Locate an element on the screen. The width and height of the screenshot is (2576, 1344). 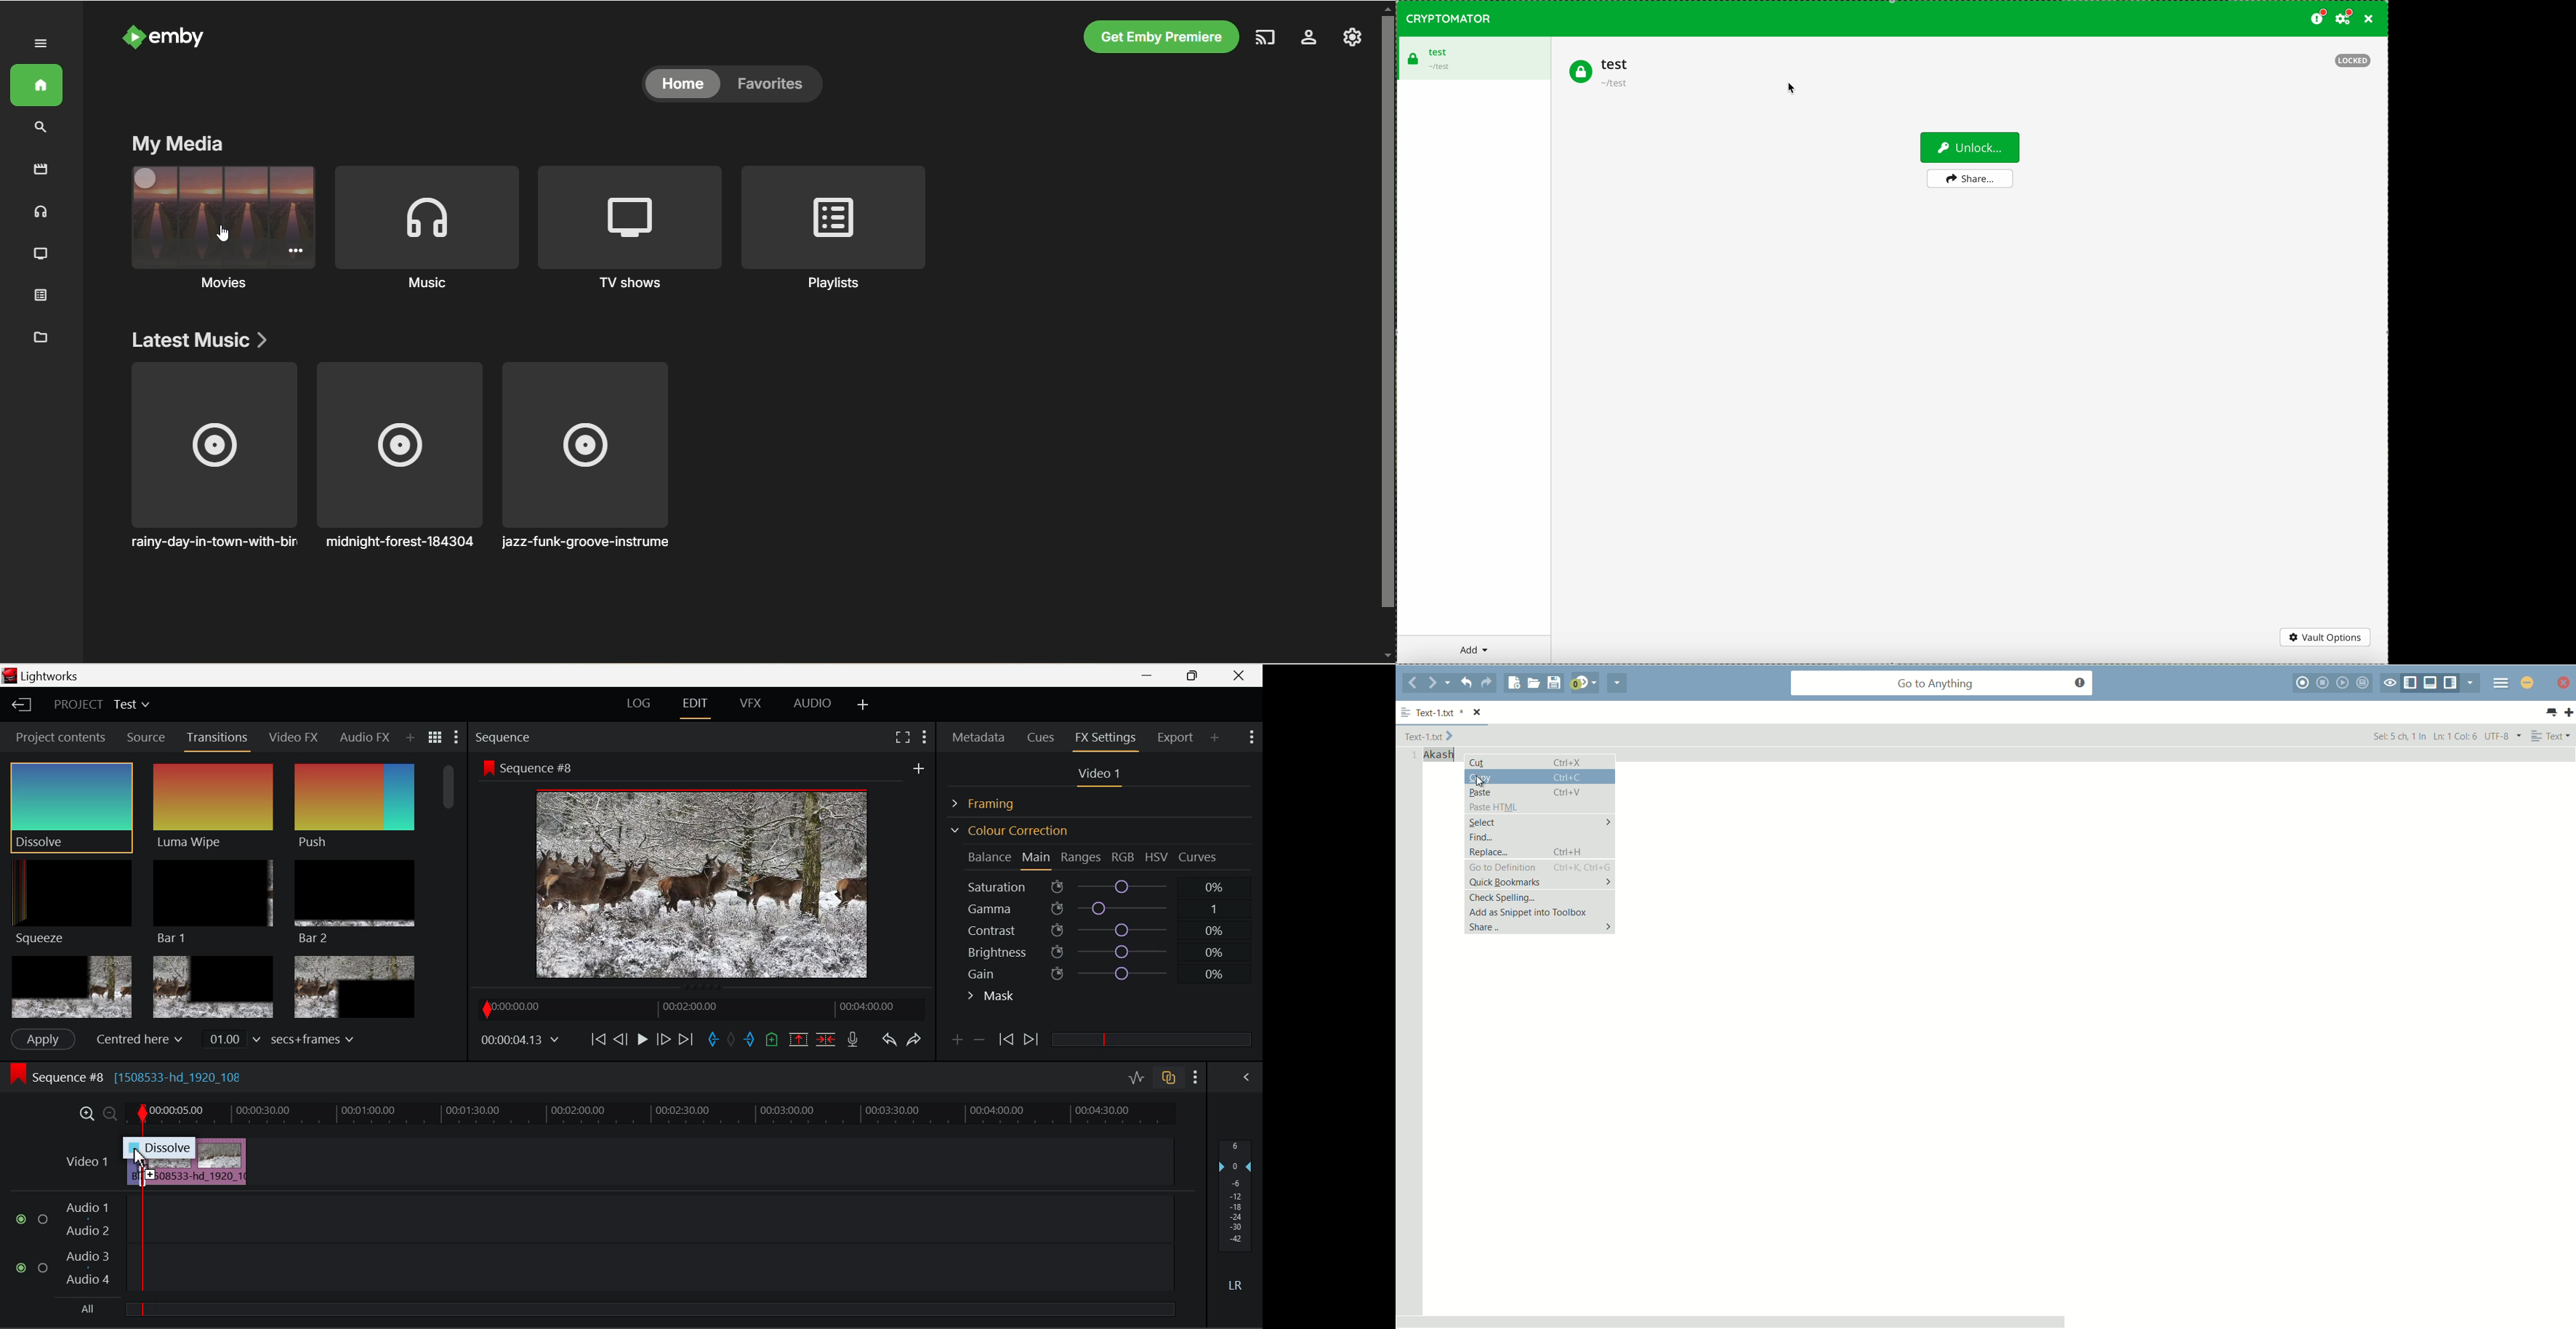
Remove marked section is located at coordinates (798, 1038).